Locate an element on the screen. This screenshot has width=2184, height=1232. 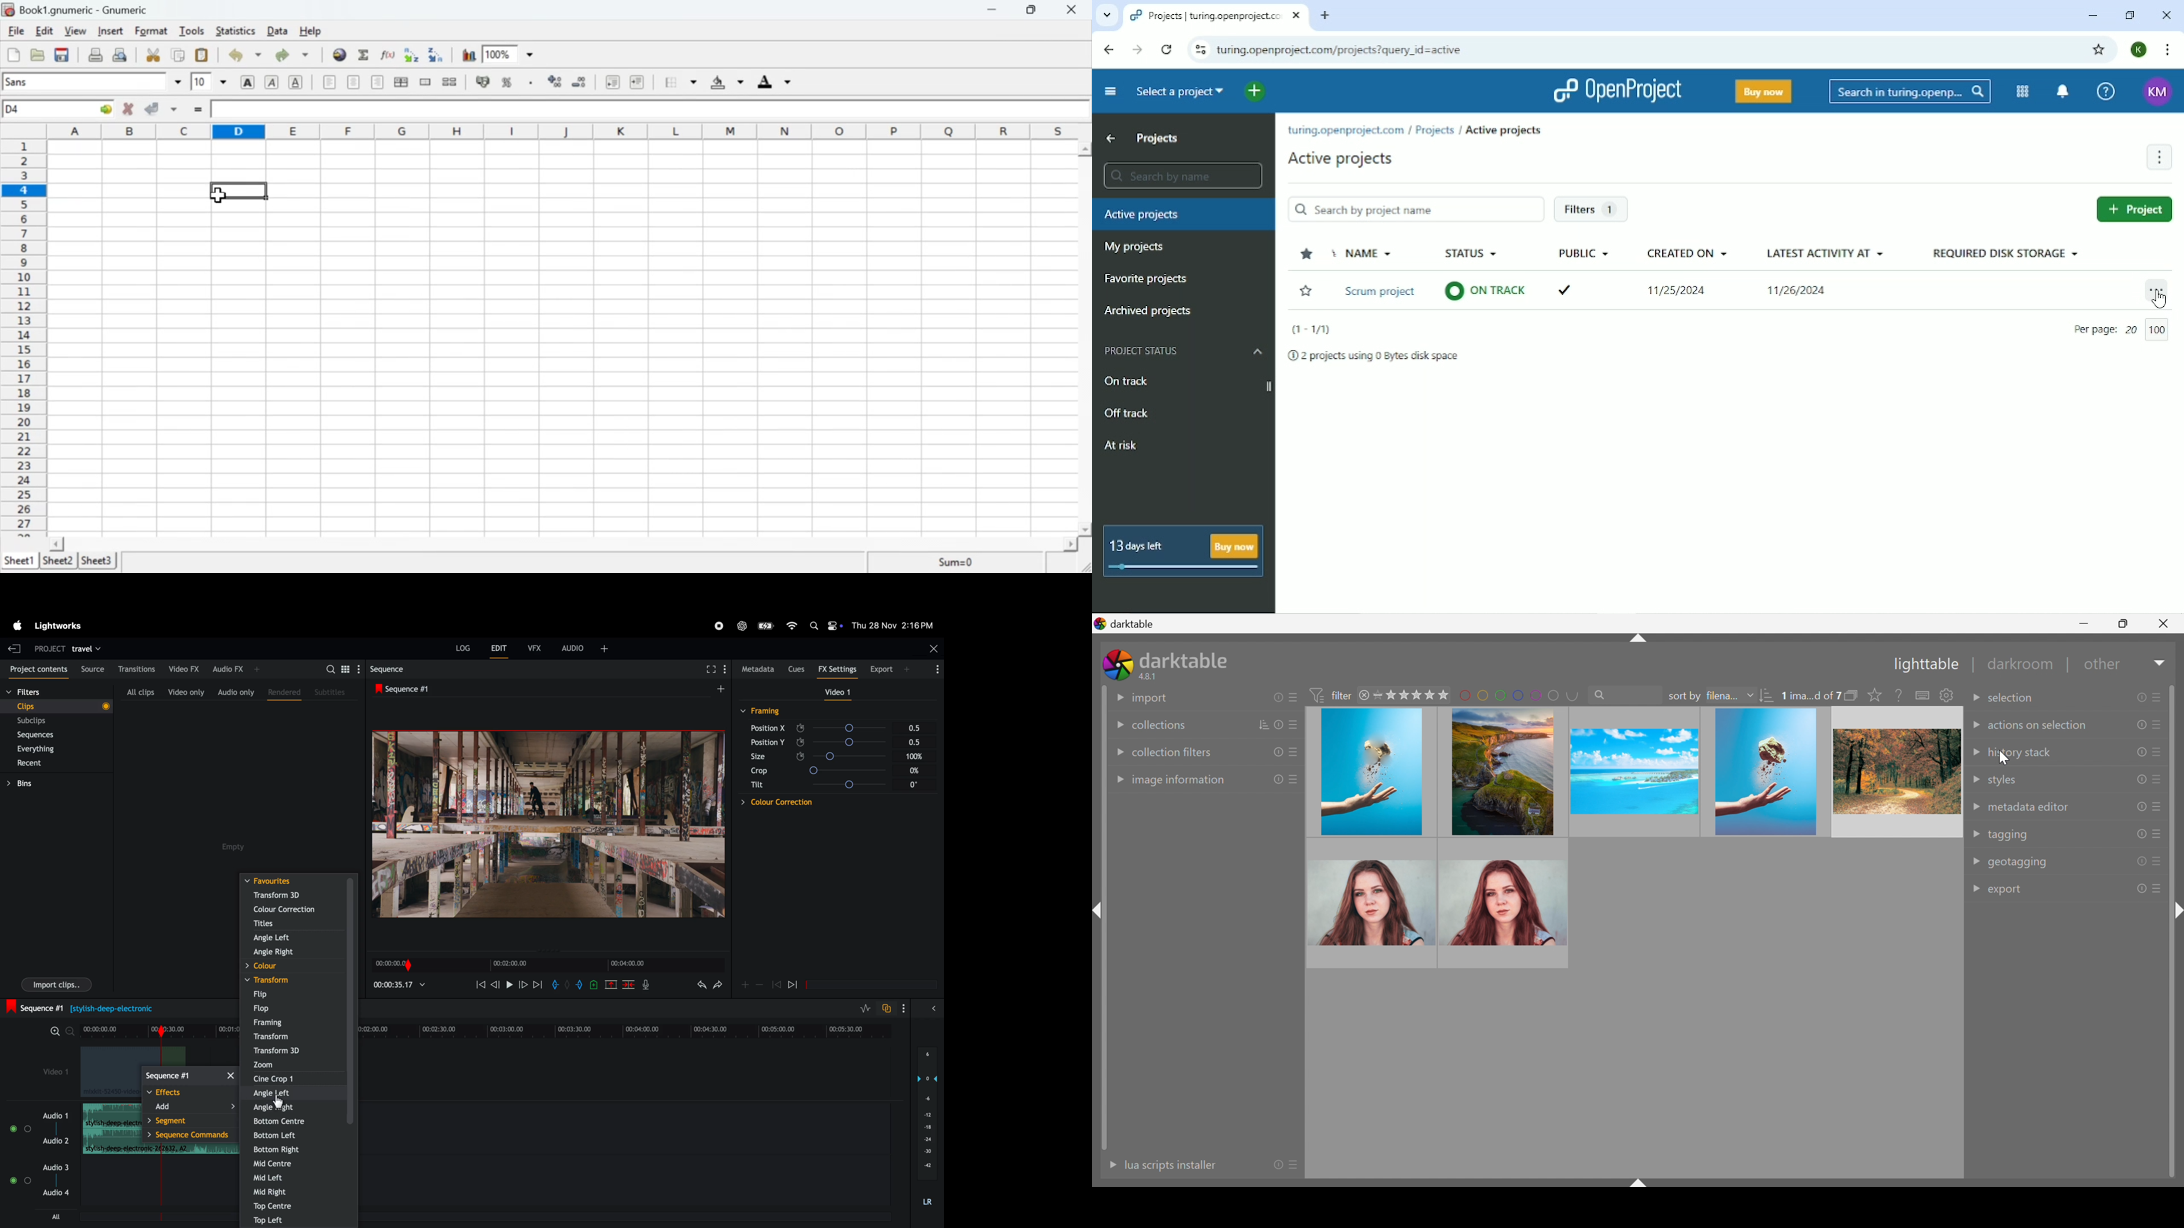
flop is located at coordinates (294, 1009).